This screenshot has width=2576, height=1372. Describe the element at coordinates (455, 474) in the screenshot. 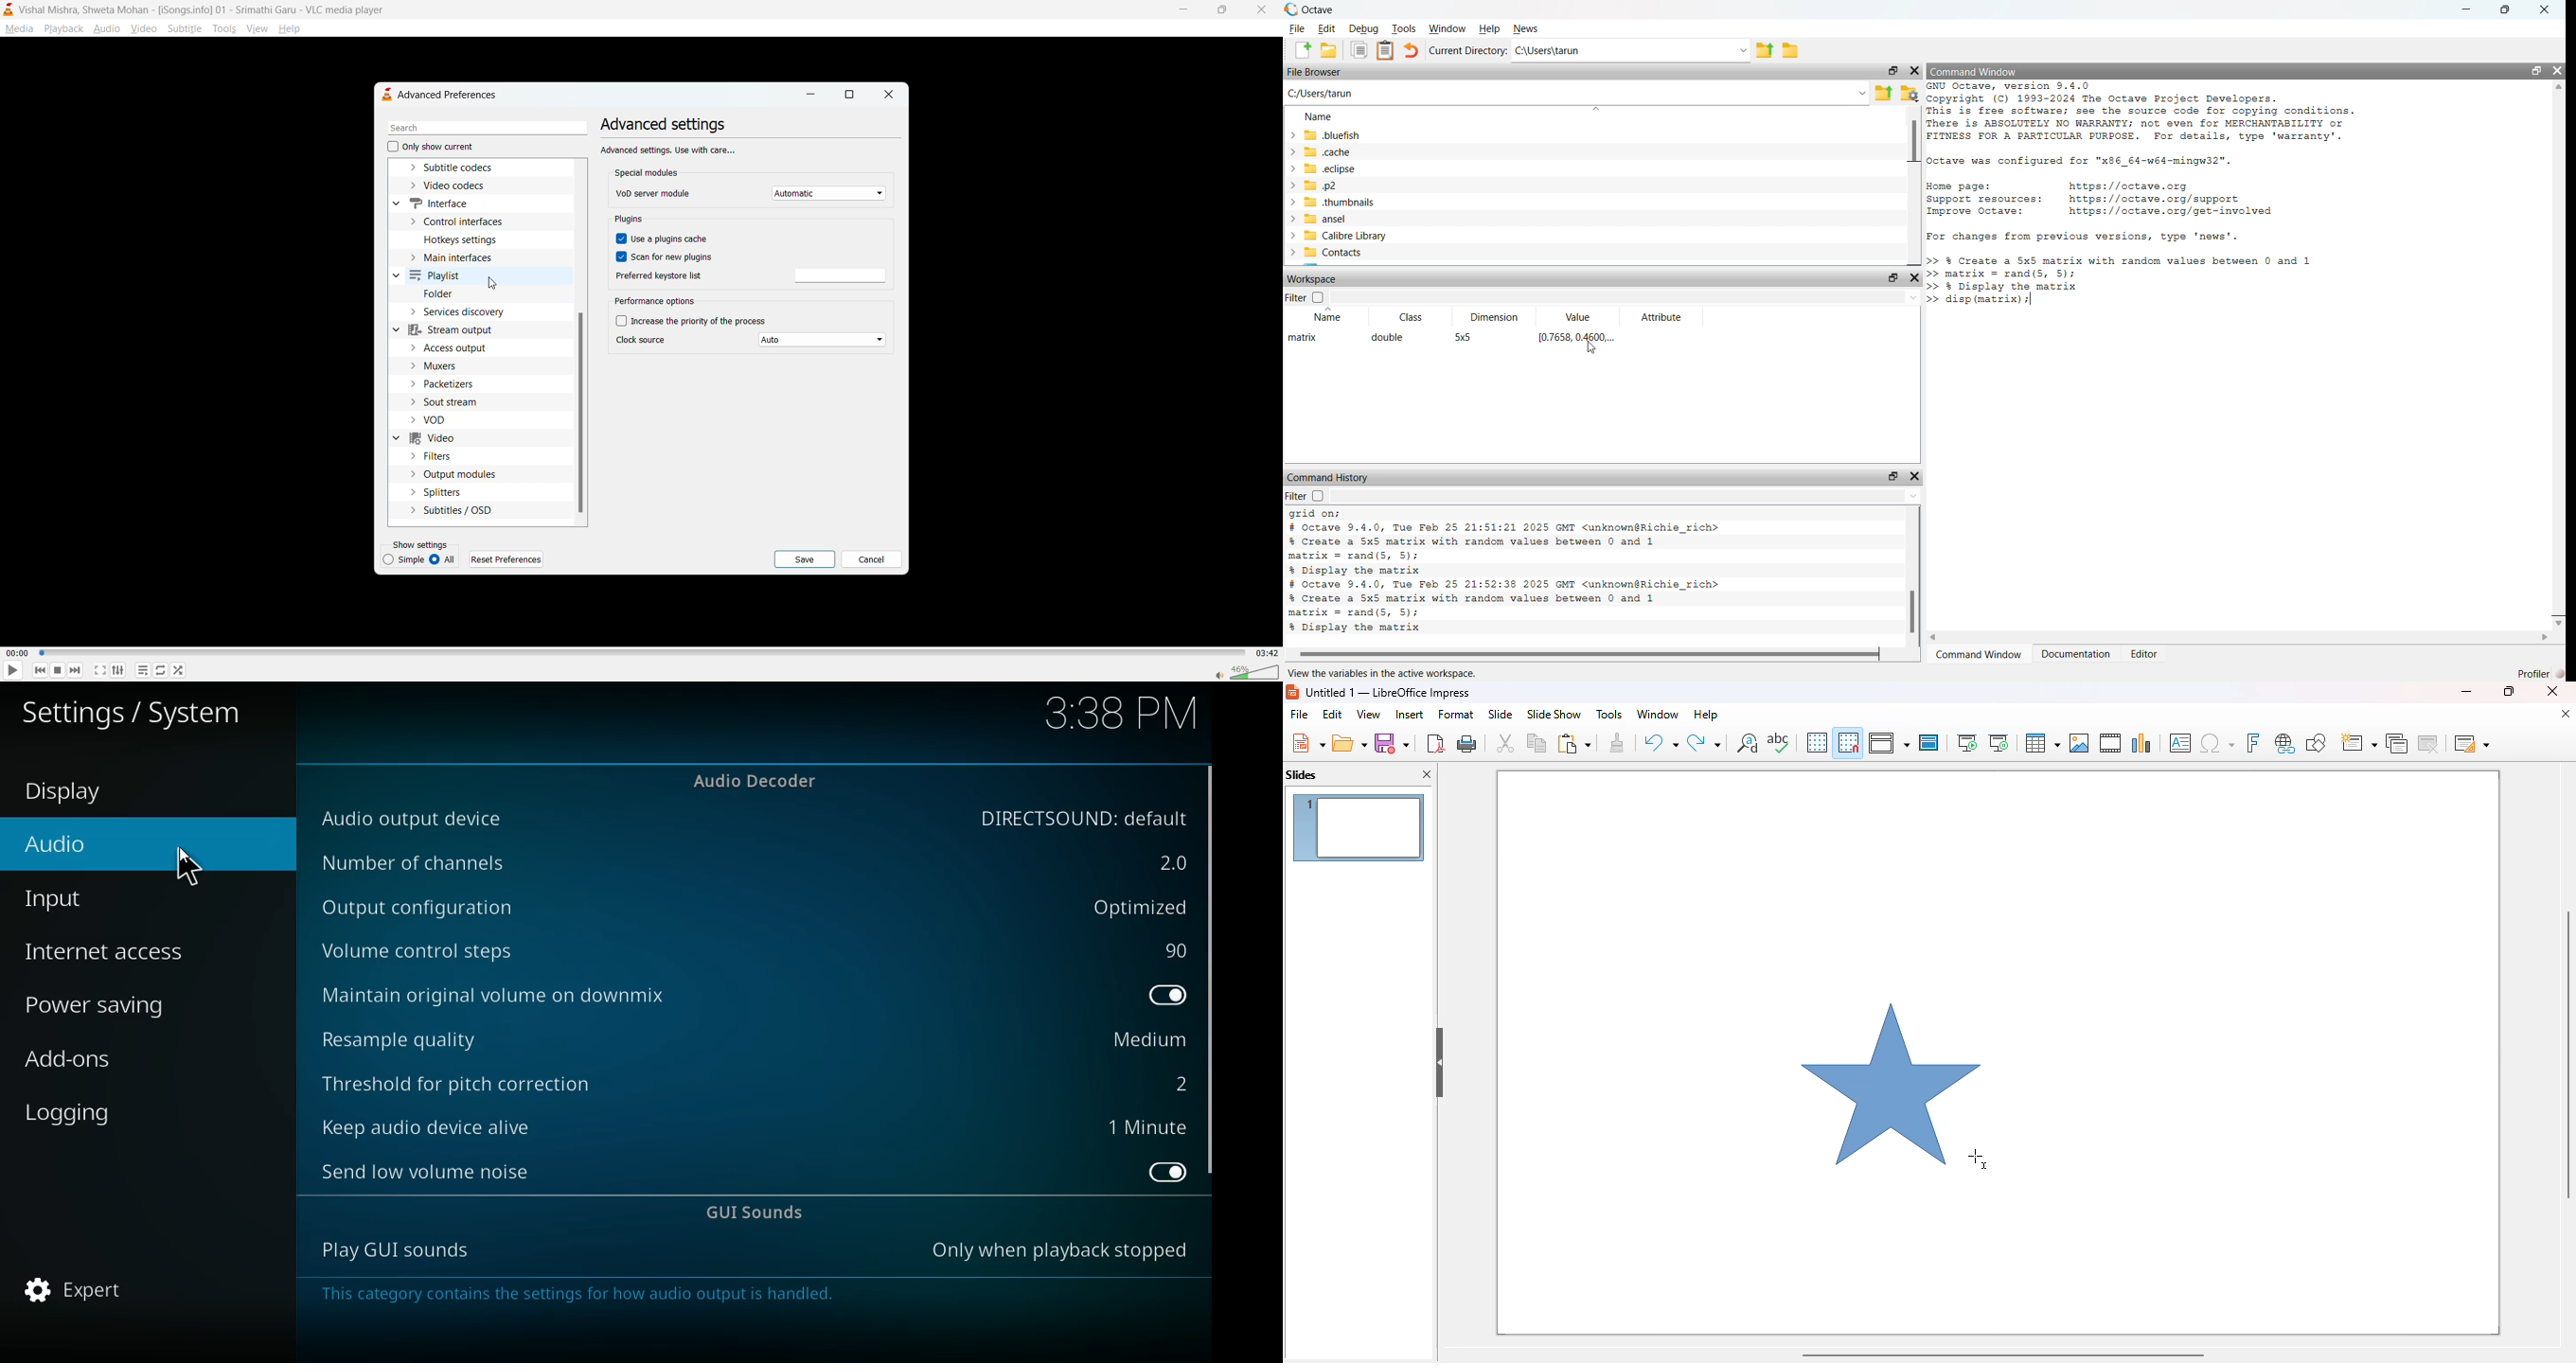

I see `output modules` at that location.